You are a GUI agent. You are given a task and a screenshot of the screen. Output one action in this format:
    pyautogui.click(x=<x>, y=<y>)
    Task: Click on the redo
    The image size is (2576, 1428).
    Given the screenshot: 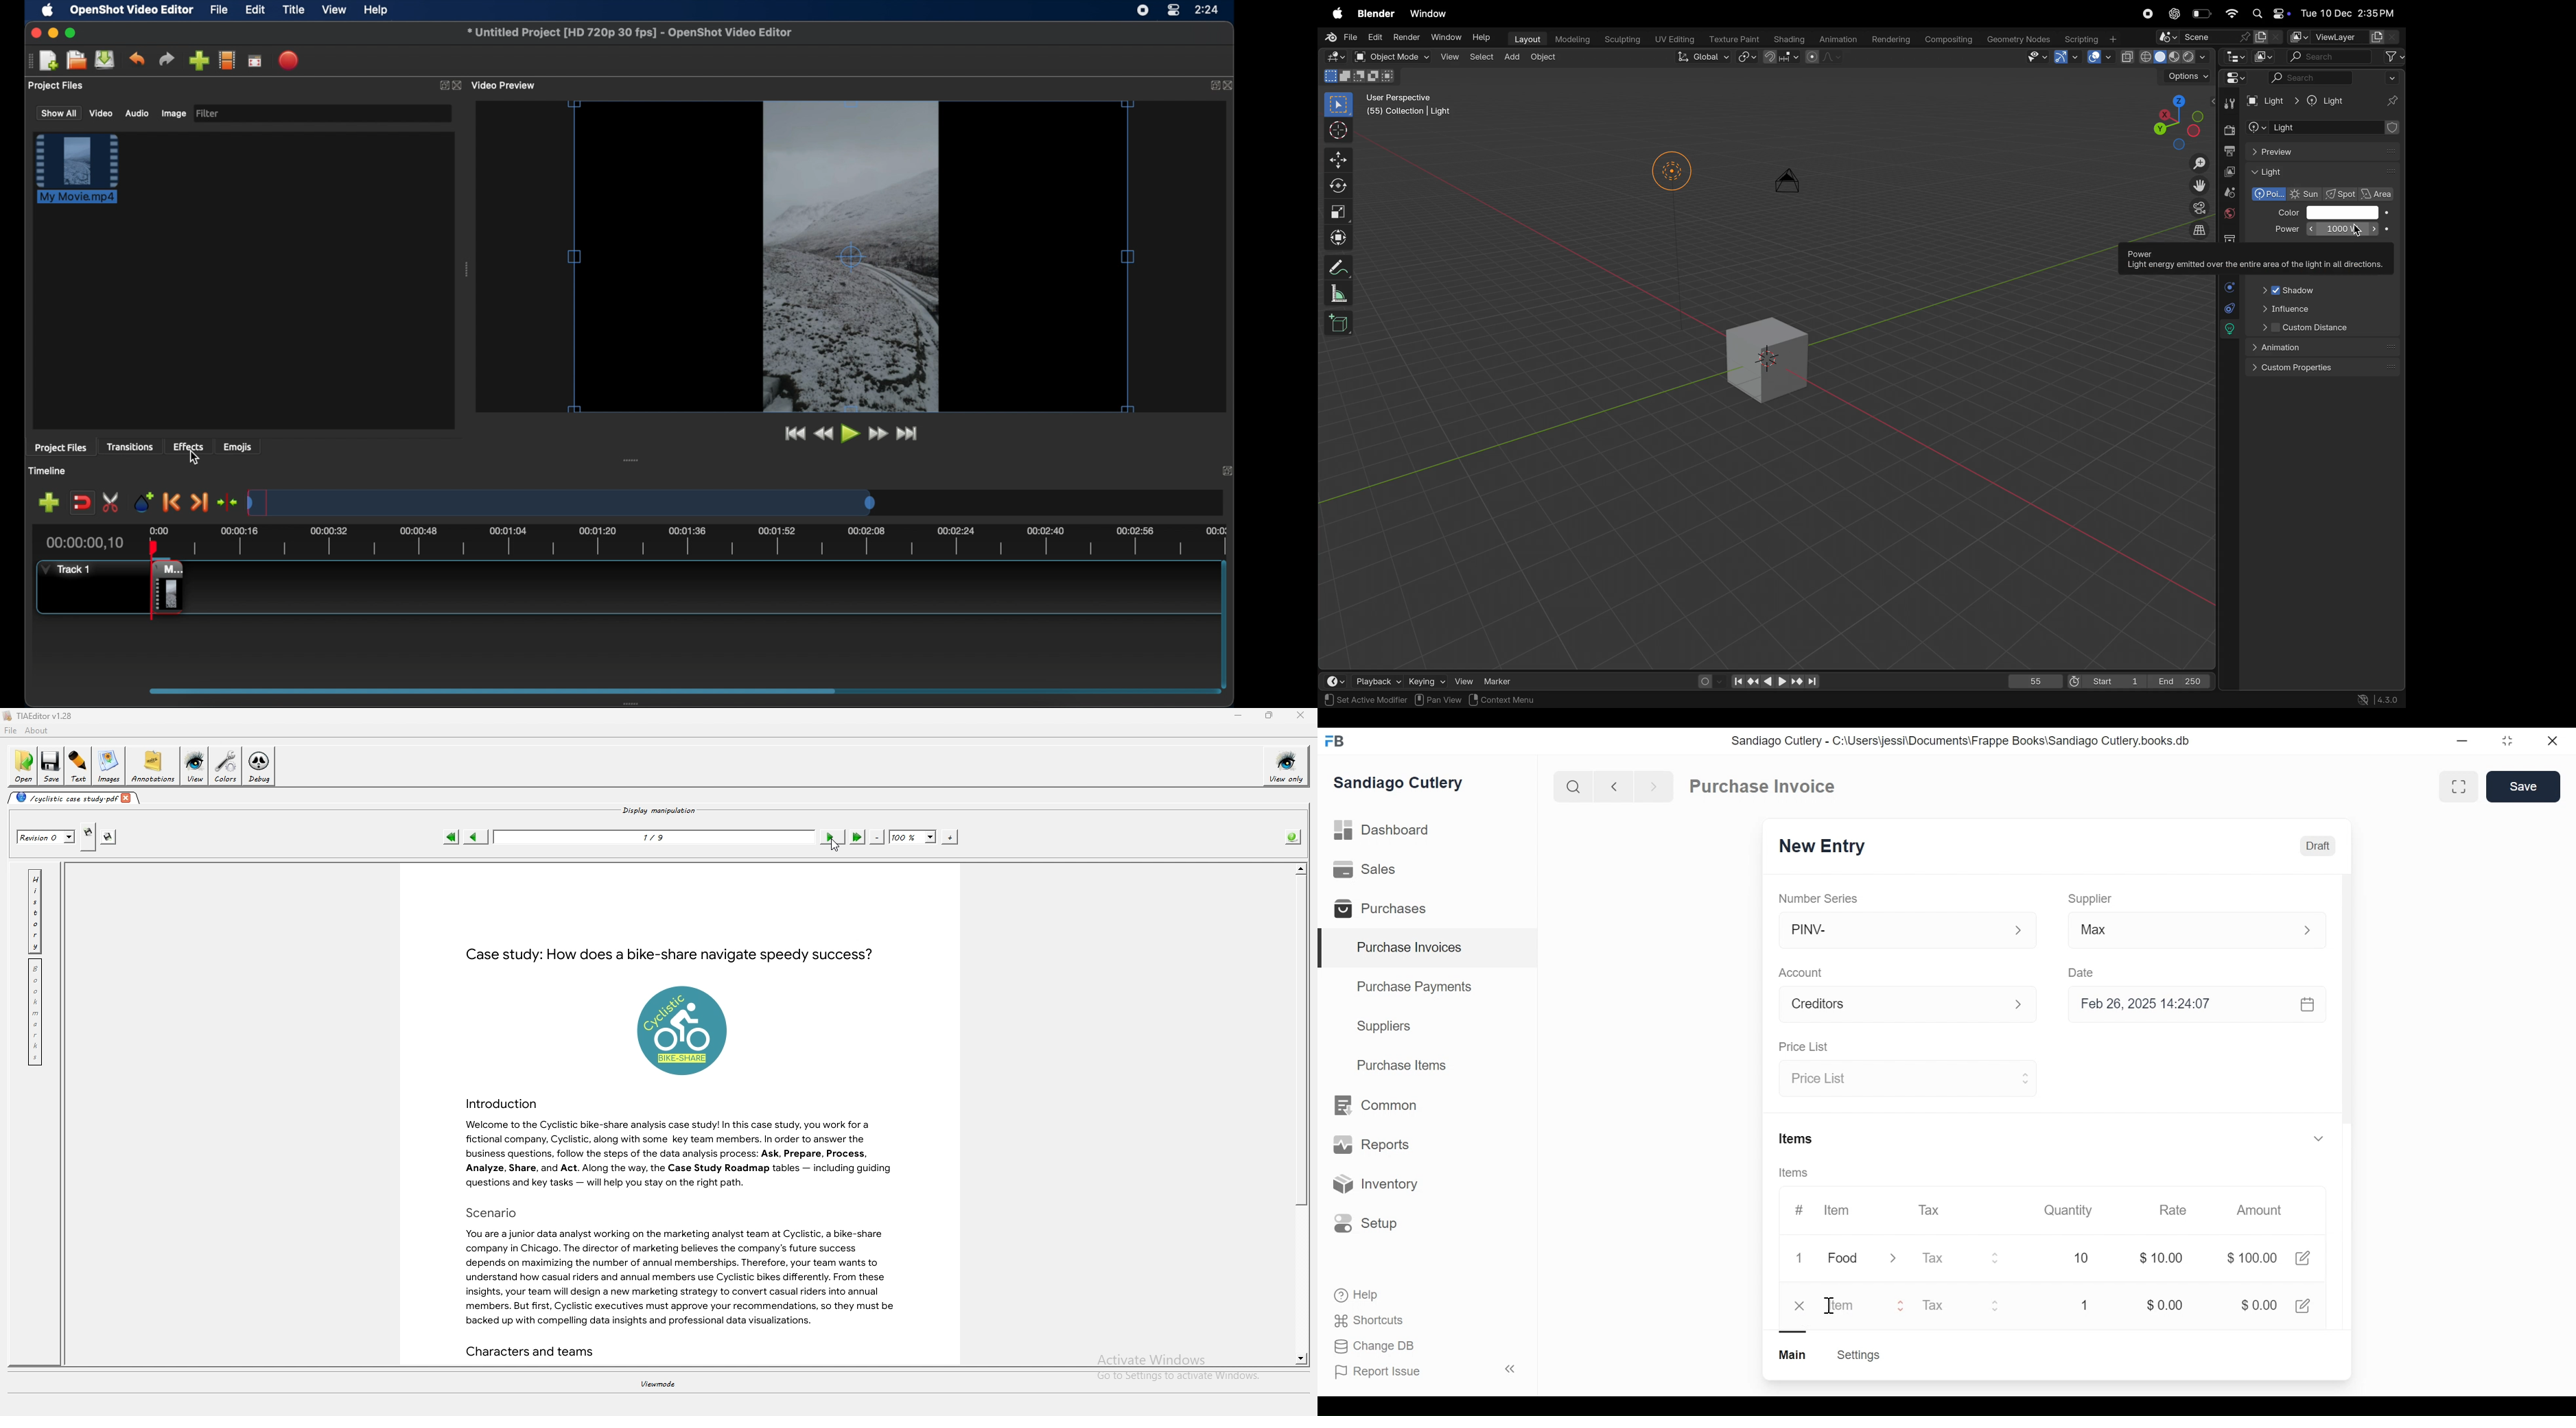 What is the action you would take?
    pyautogui.click(x=167, y=59)
    